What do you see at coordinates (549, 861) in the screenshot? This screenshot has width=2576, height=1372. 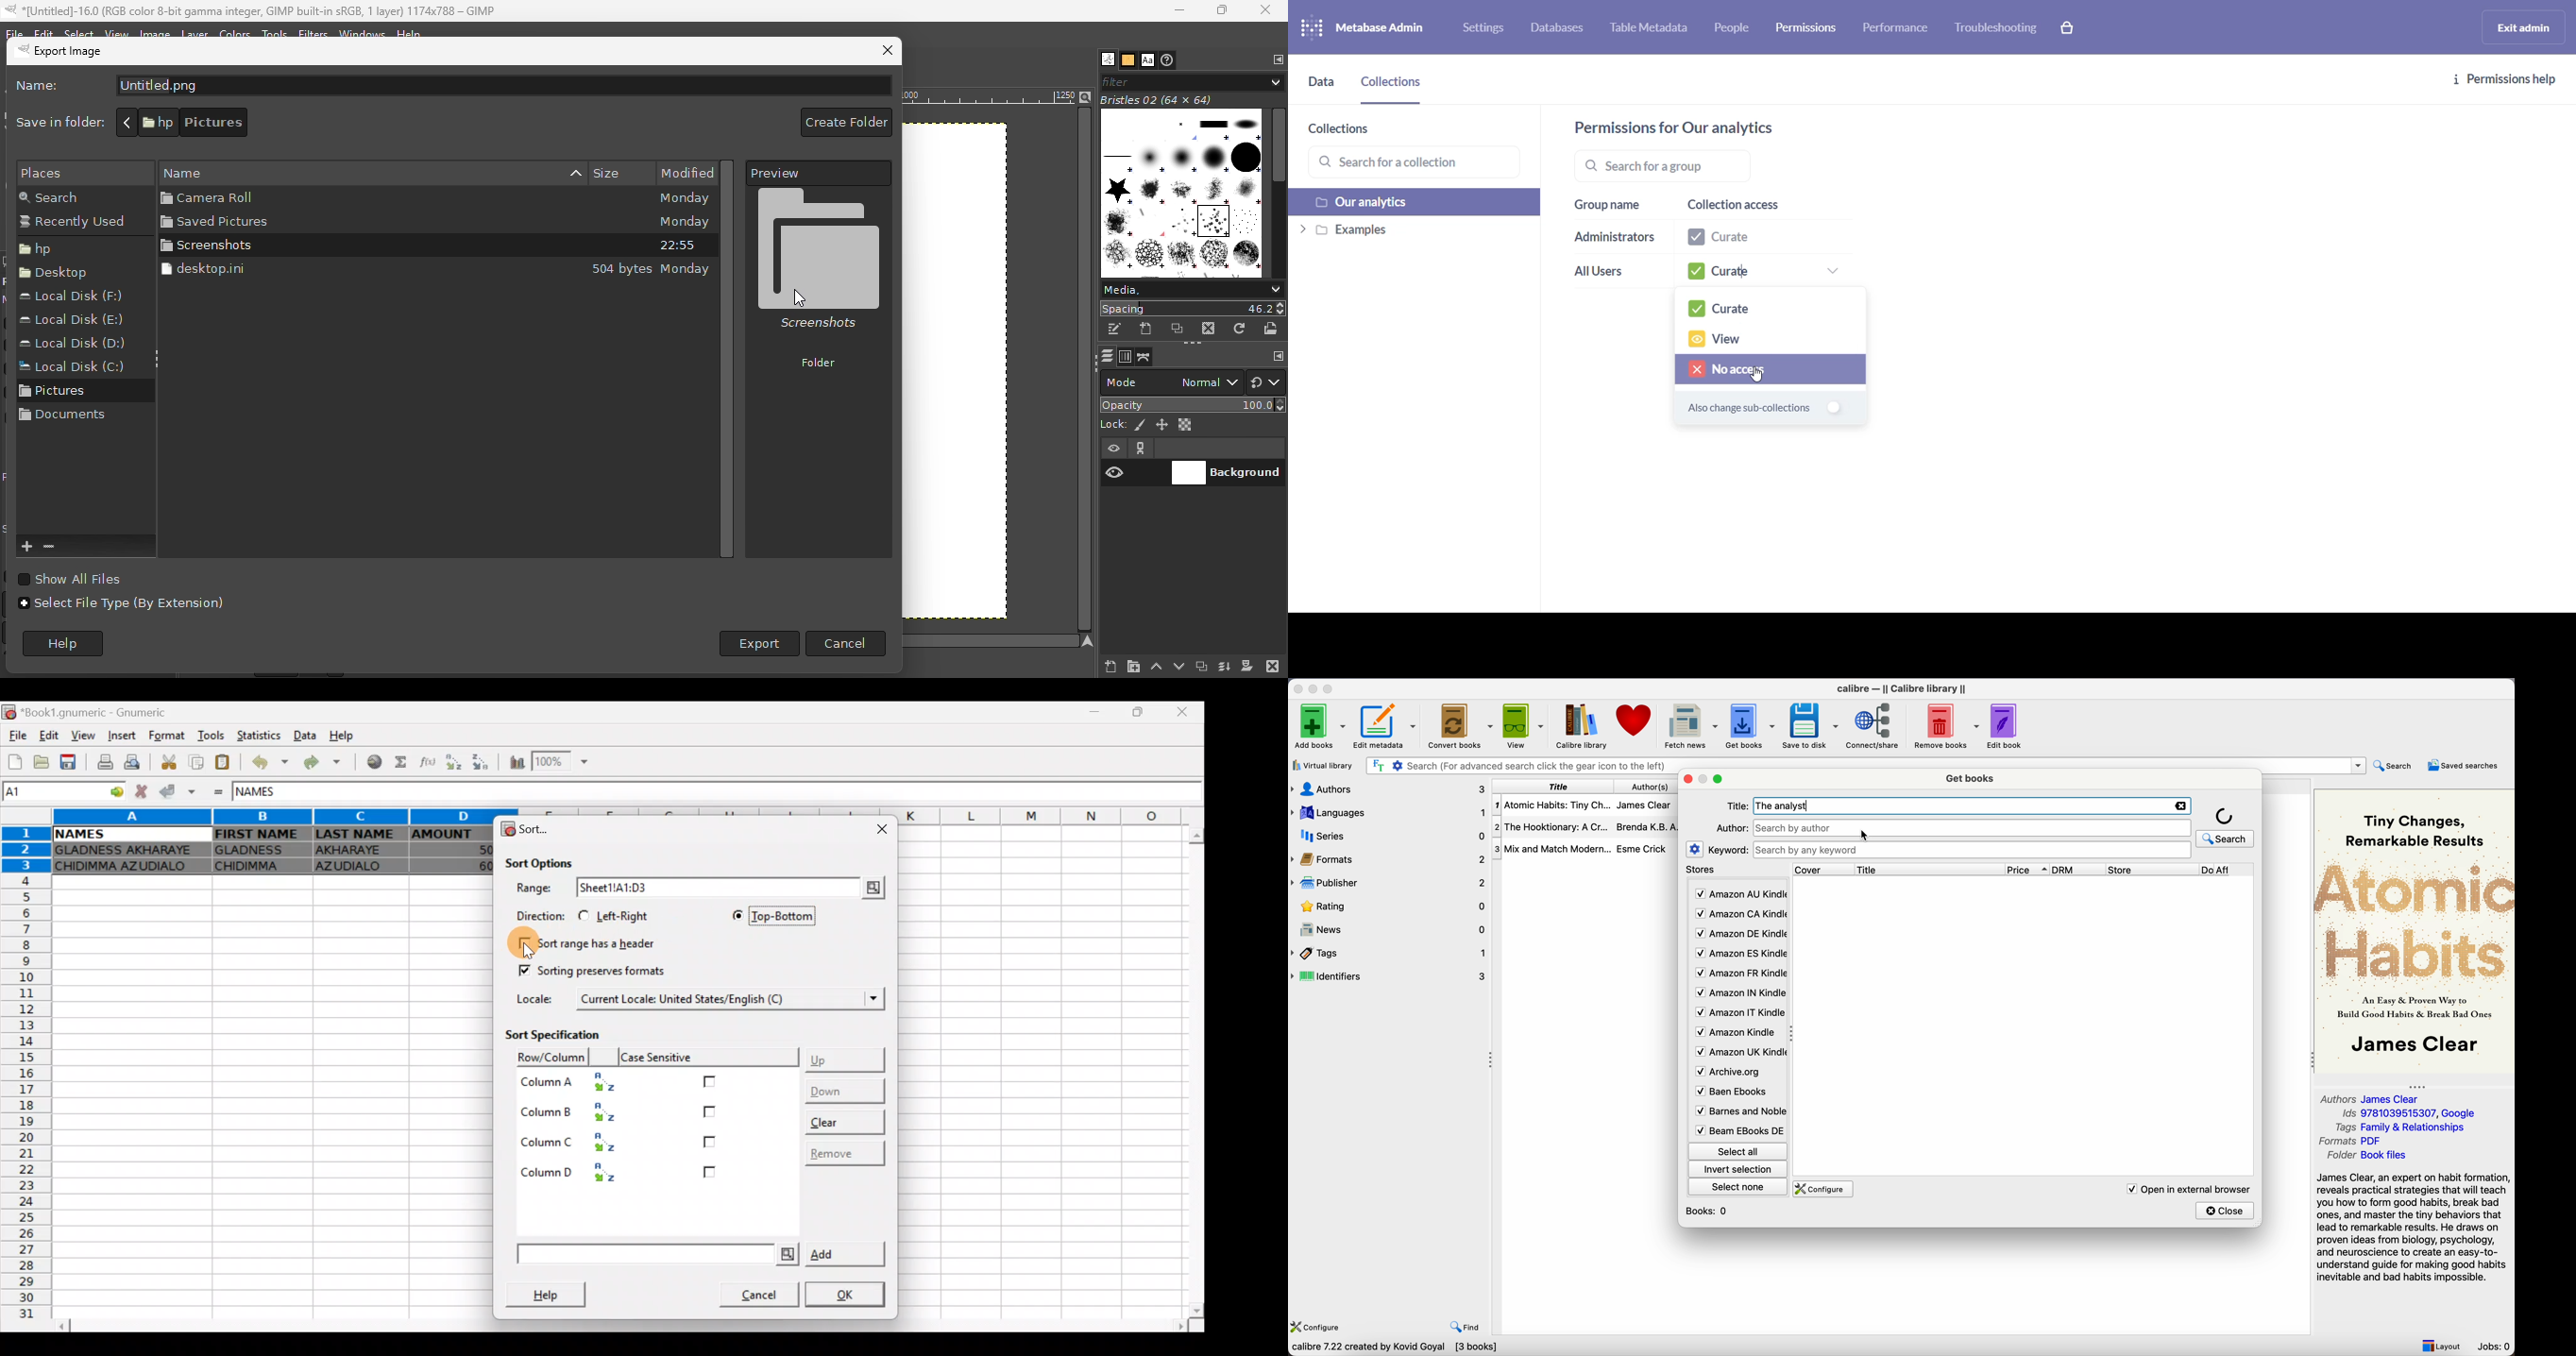 I see `Sort options` at bounding box center [549, 861].